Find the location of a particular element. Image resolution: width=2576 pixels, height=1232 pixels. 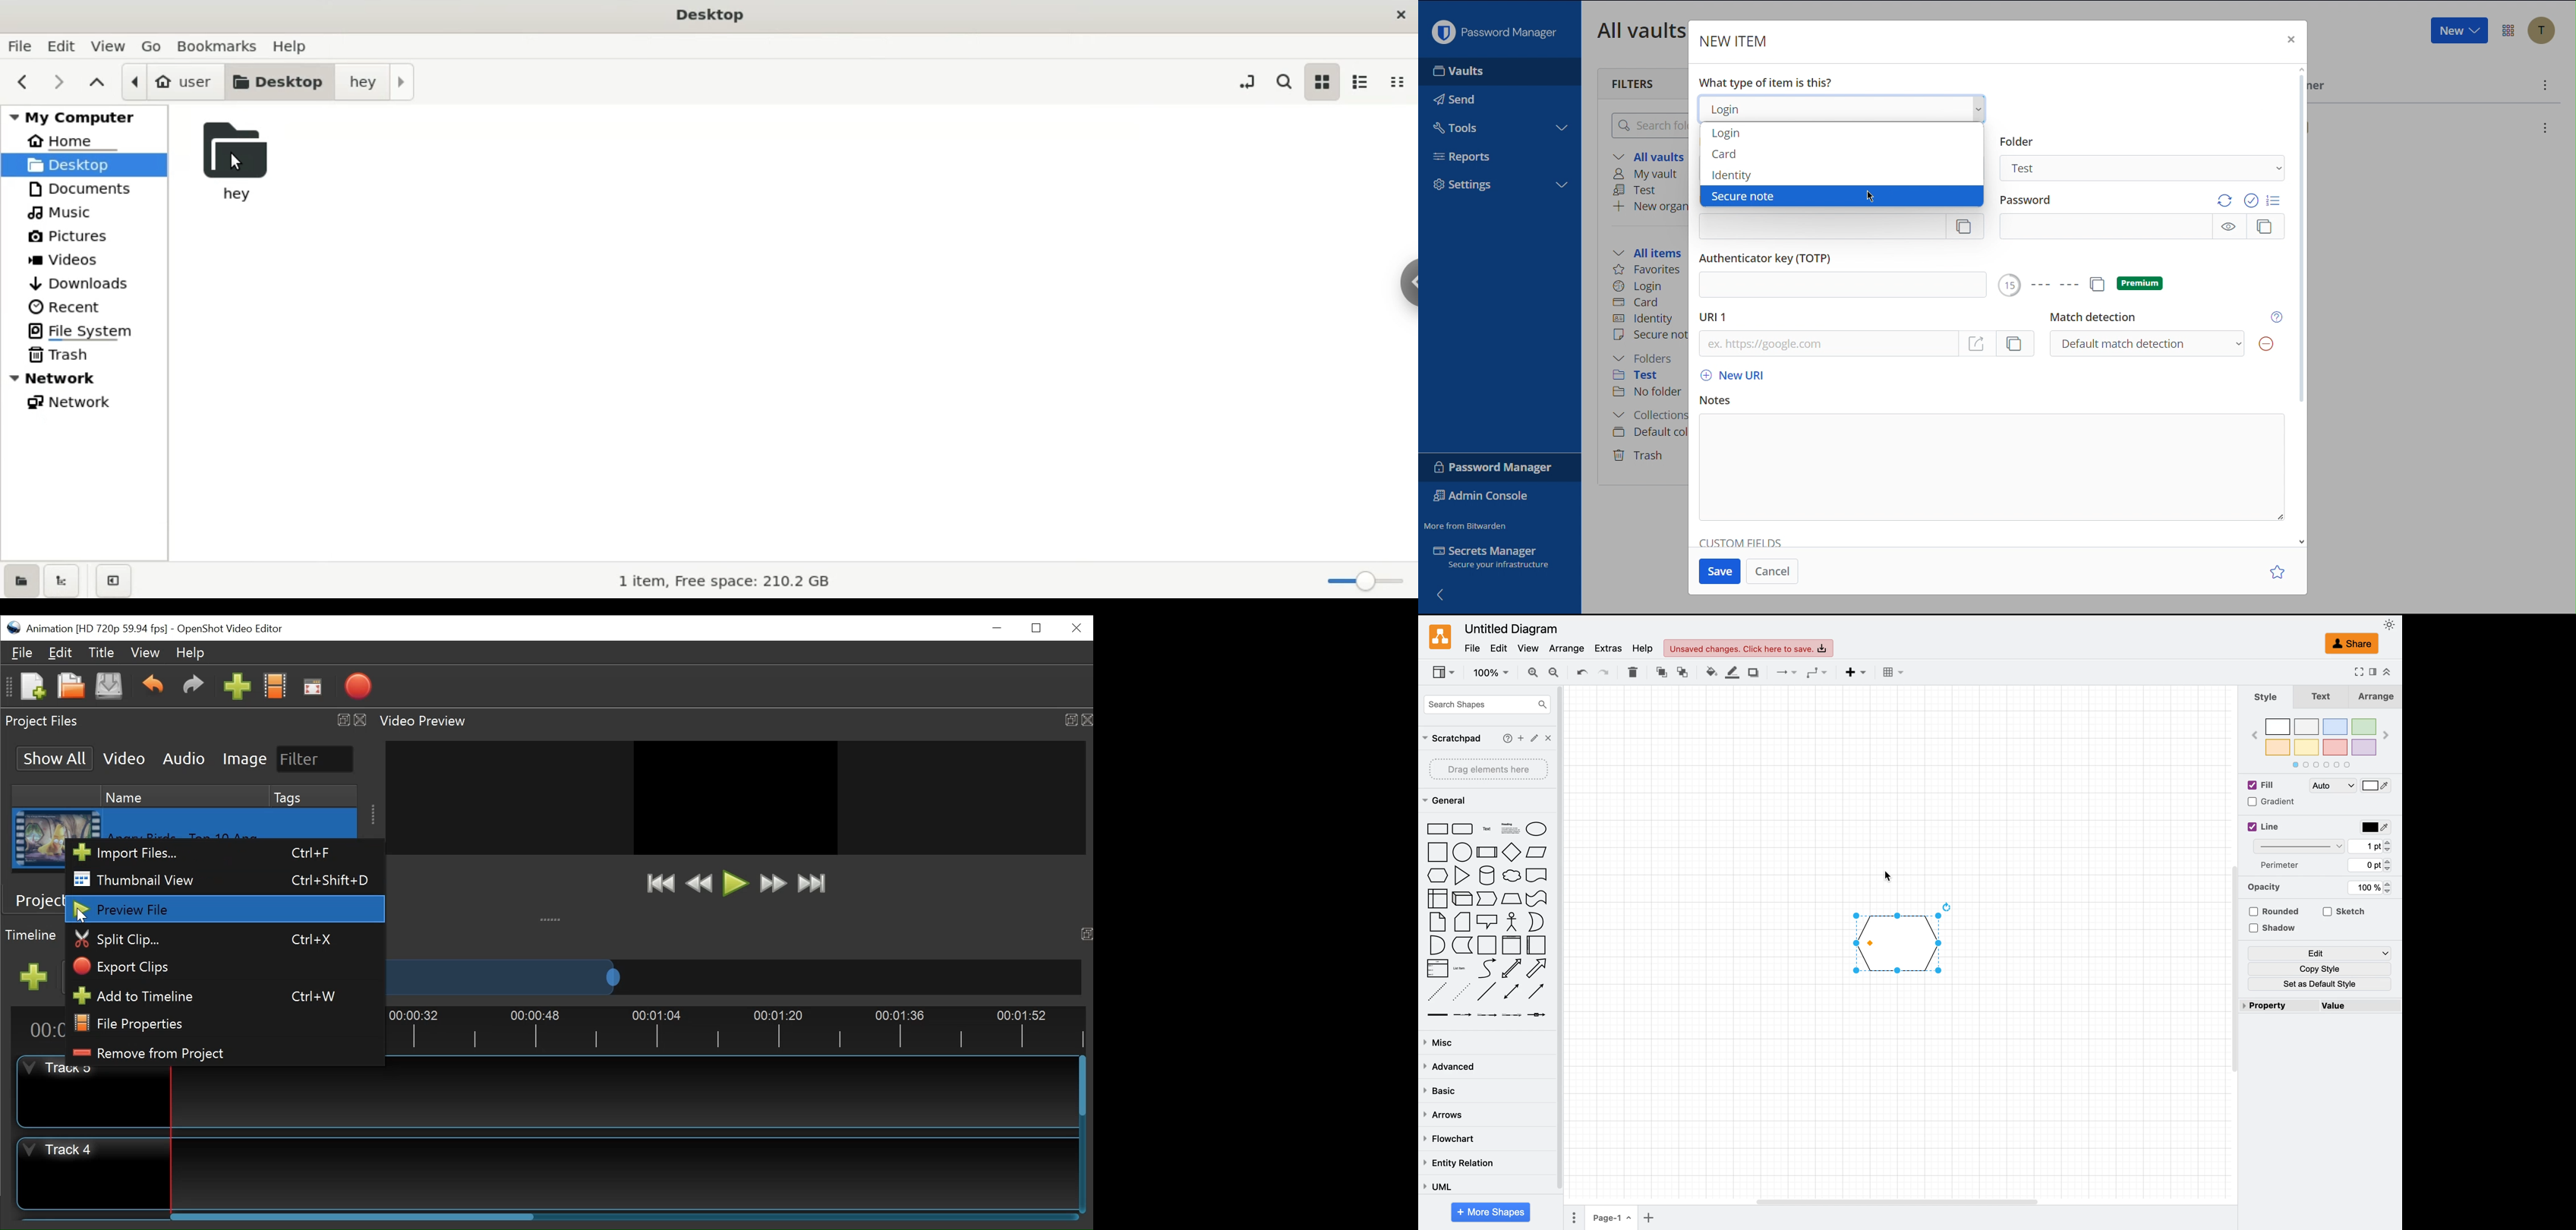

Fullscreen is located at coordinates (312, 687).